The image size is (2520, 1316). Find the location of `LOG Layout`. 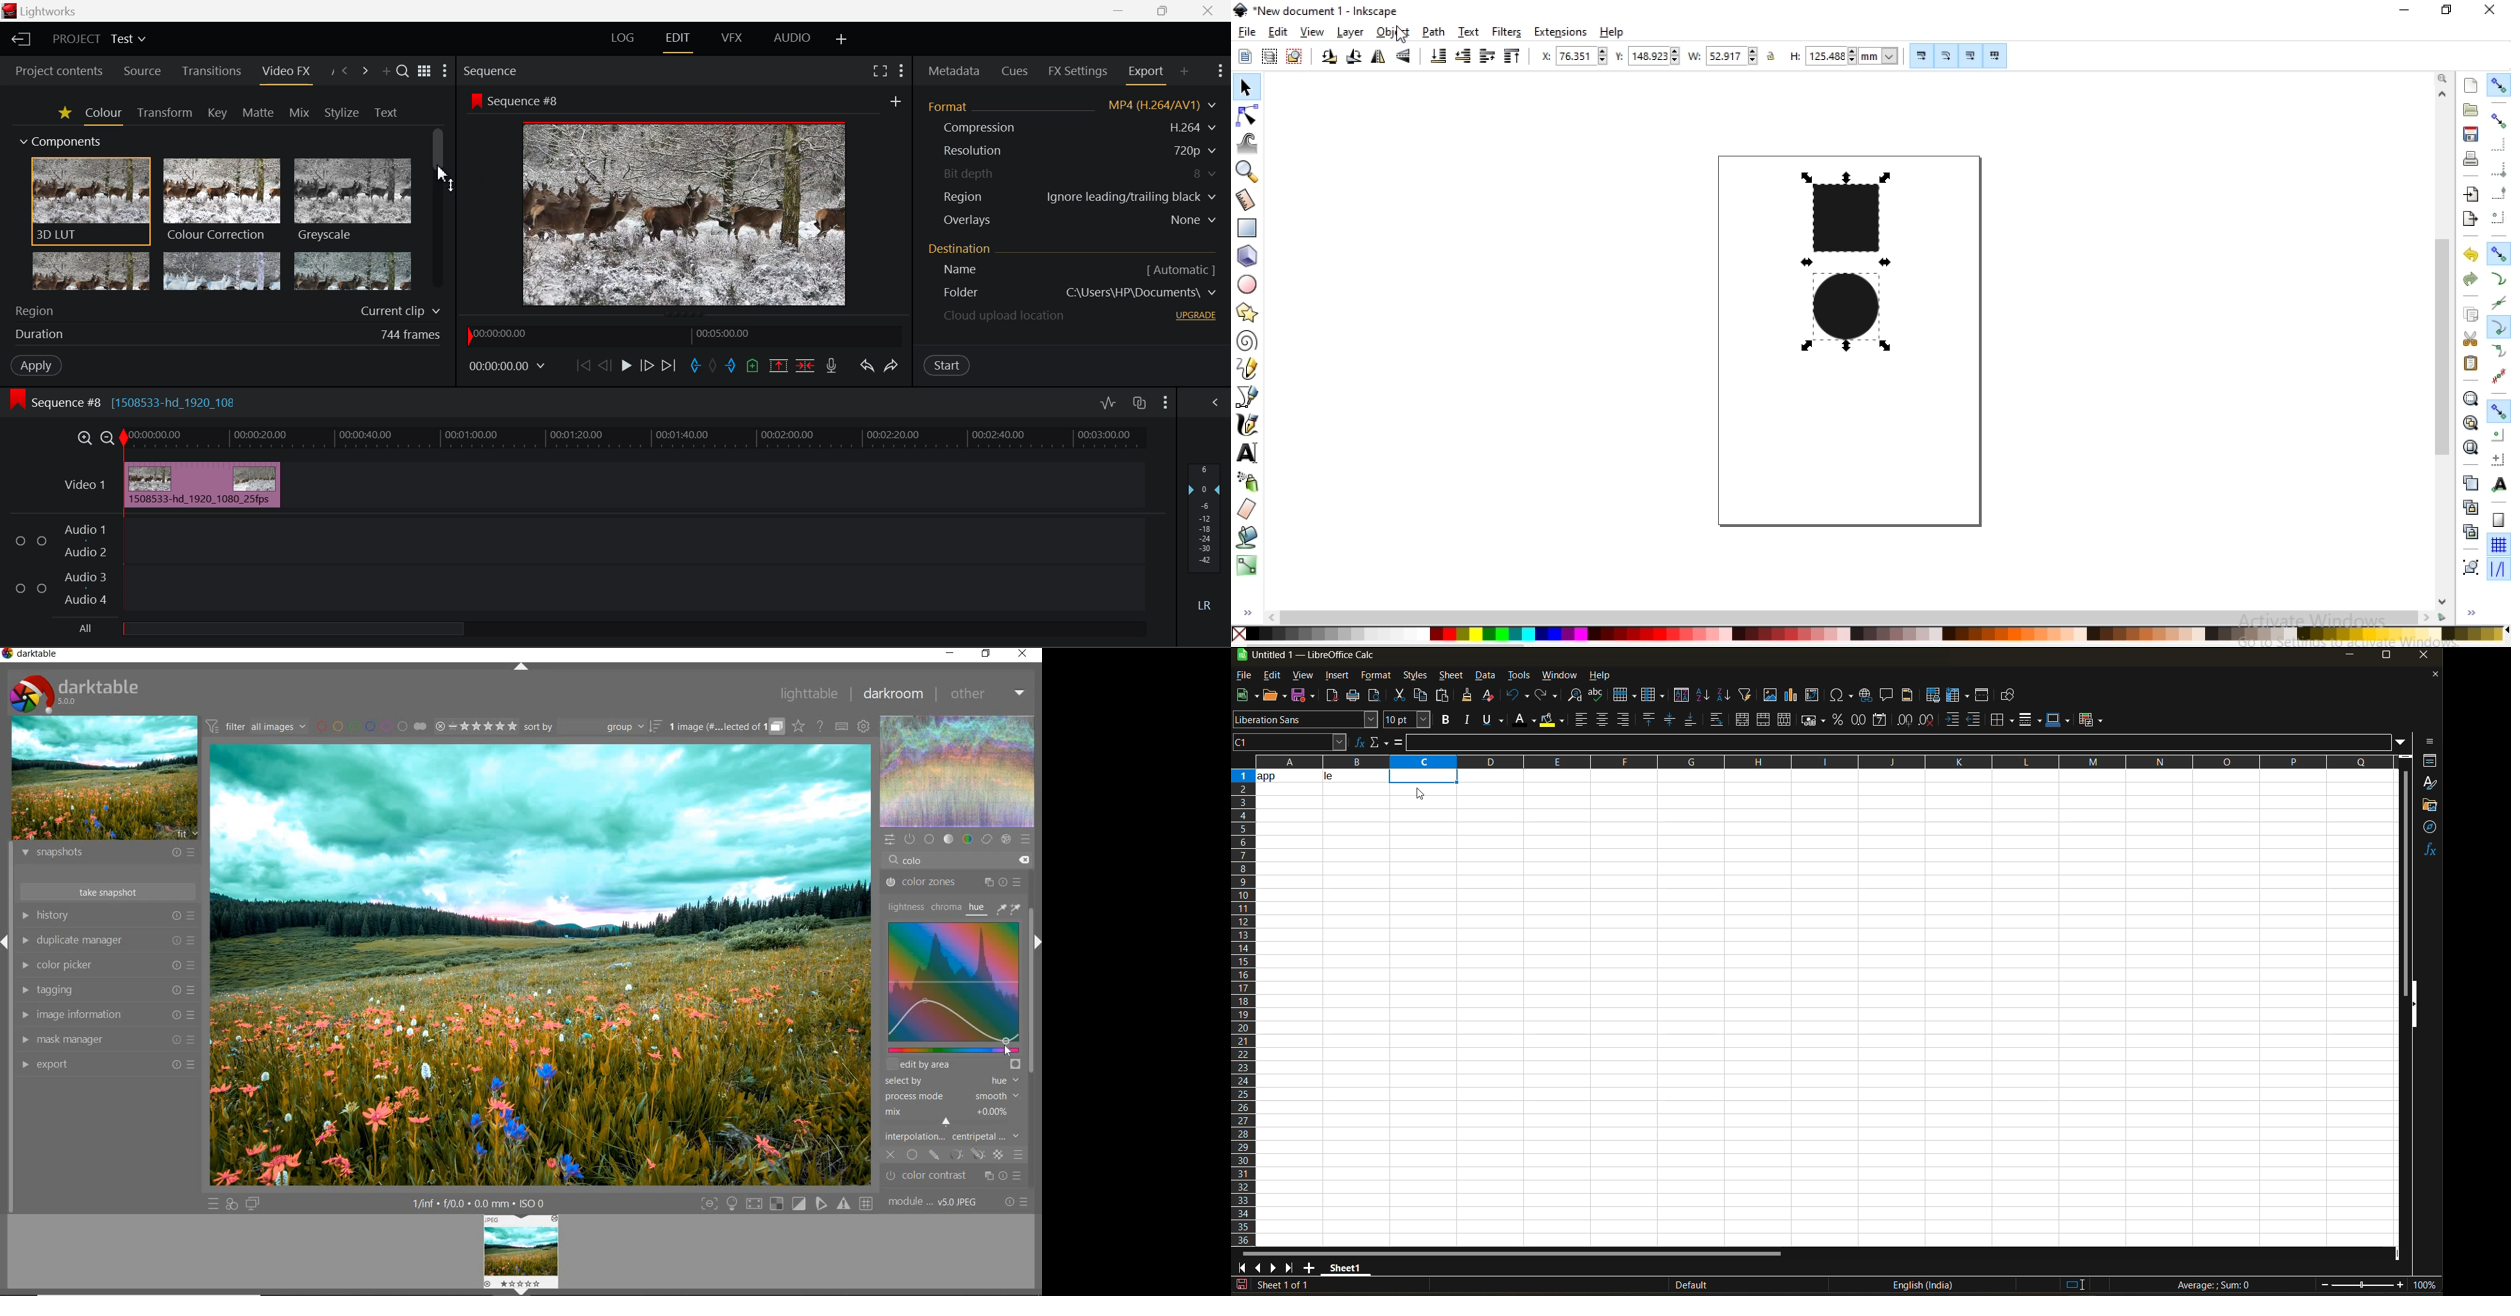

LOG Layout is located at coordinates (625, 37).